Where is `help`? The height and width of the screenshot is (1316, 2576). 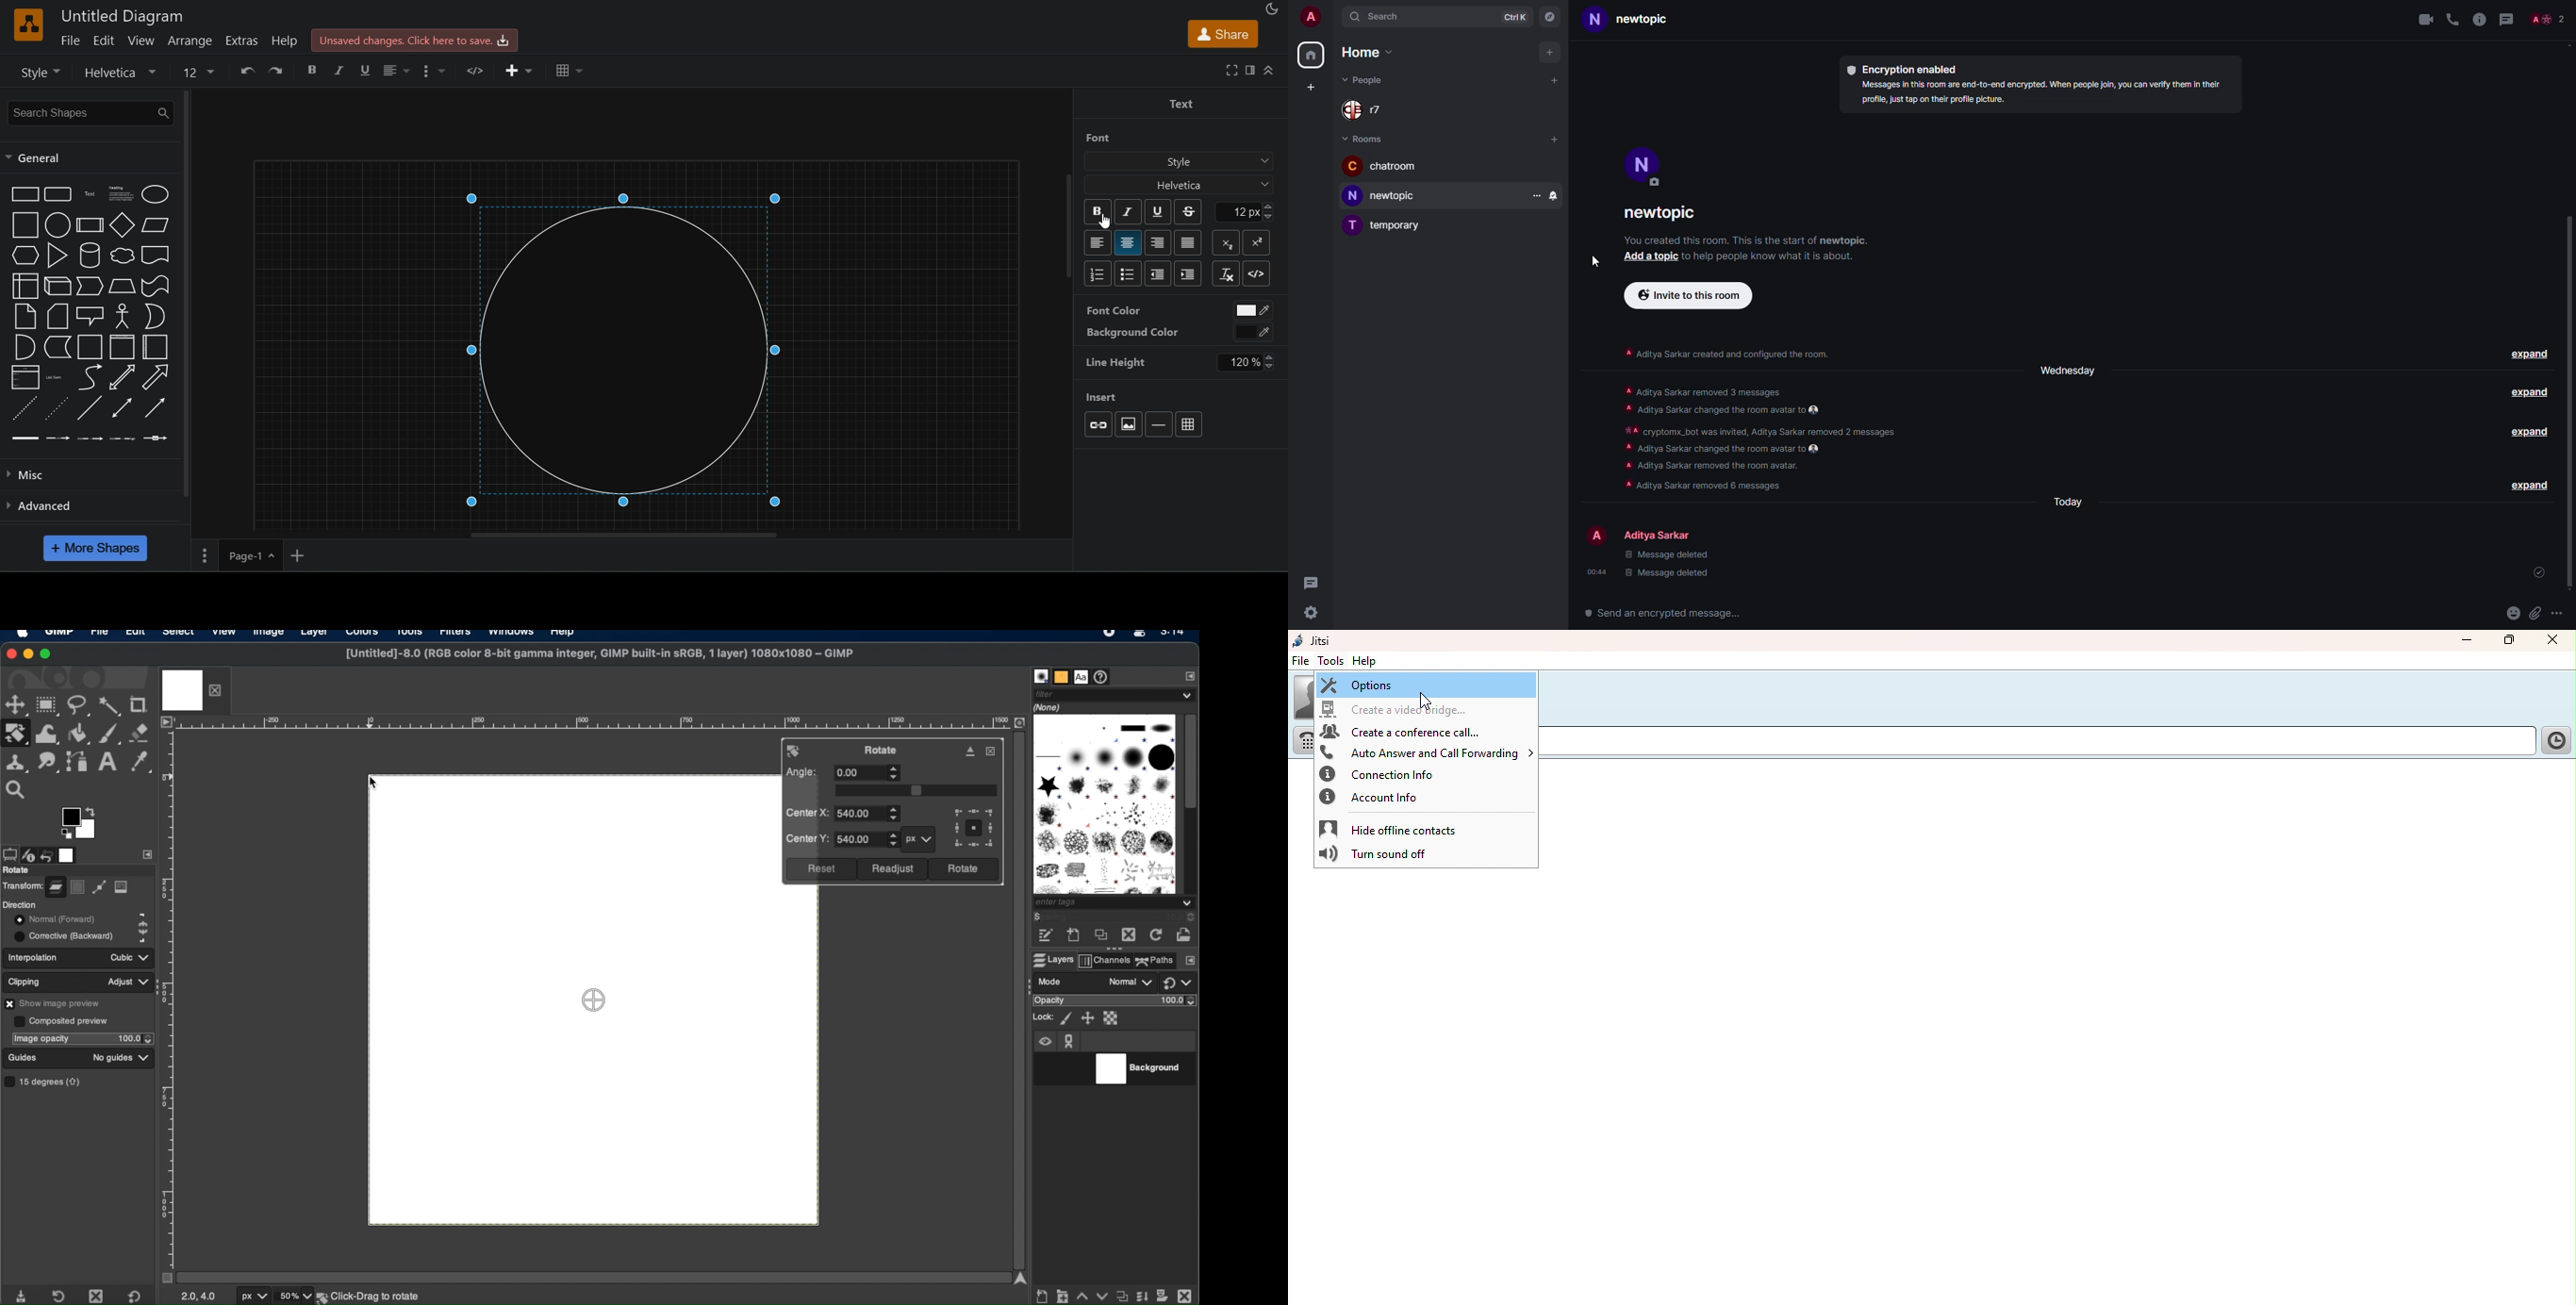
help is located at coordinates (564, 635).